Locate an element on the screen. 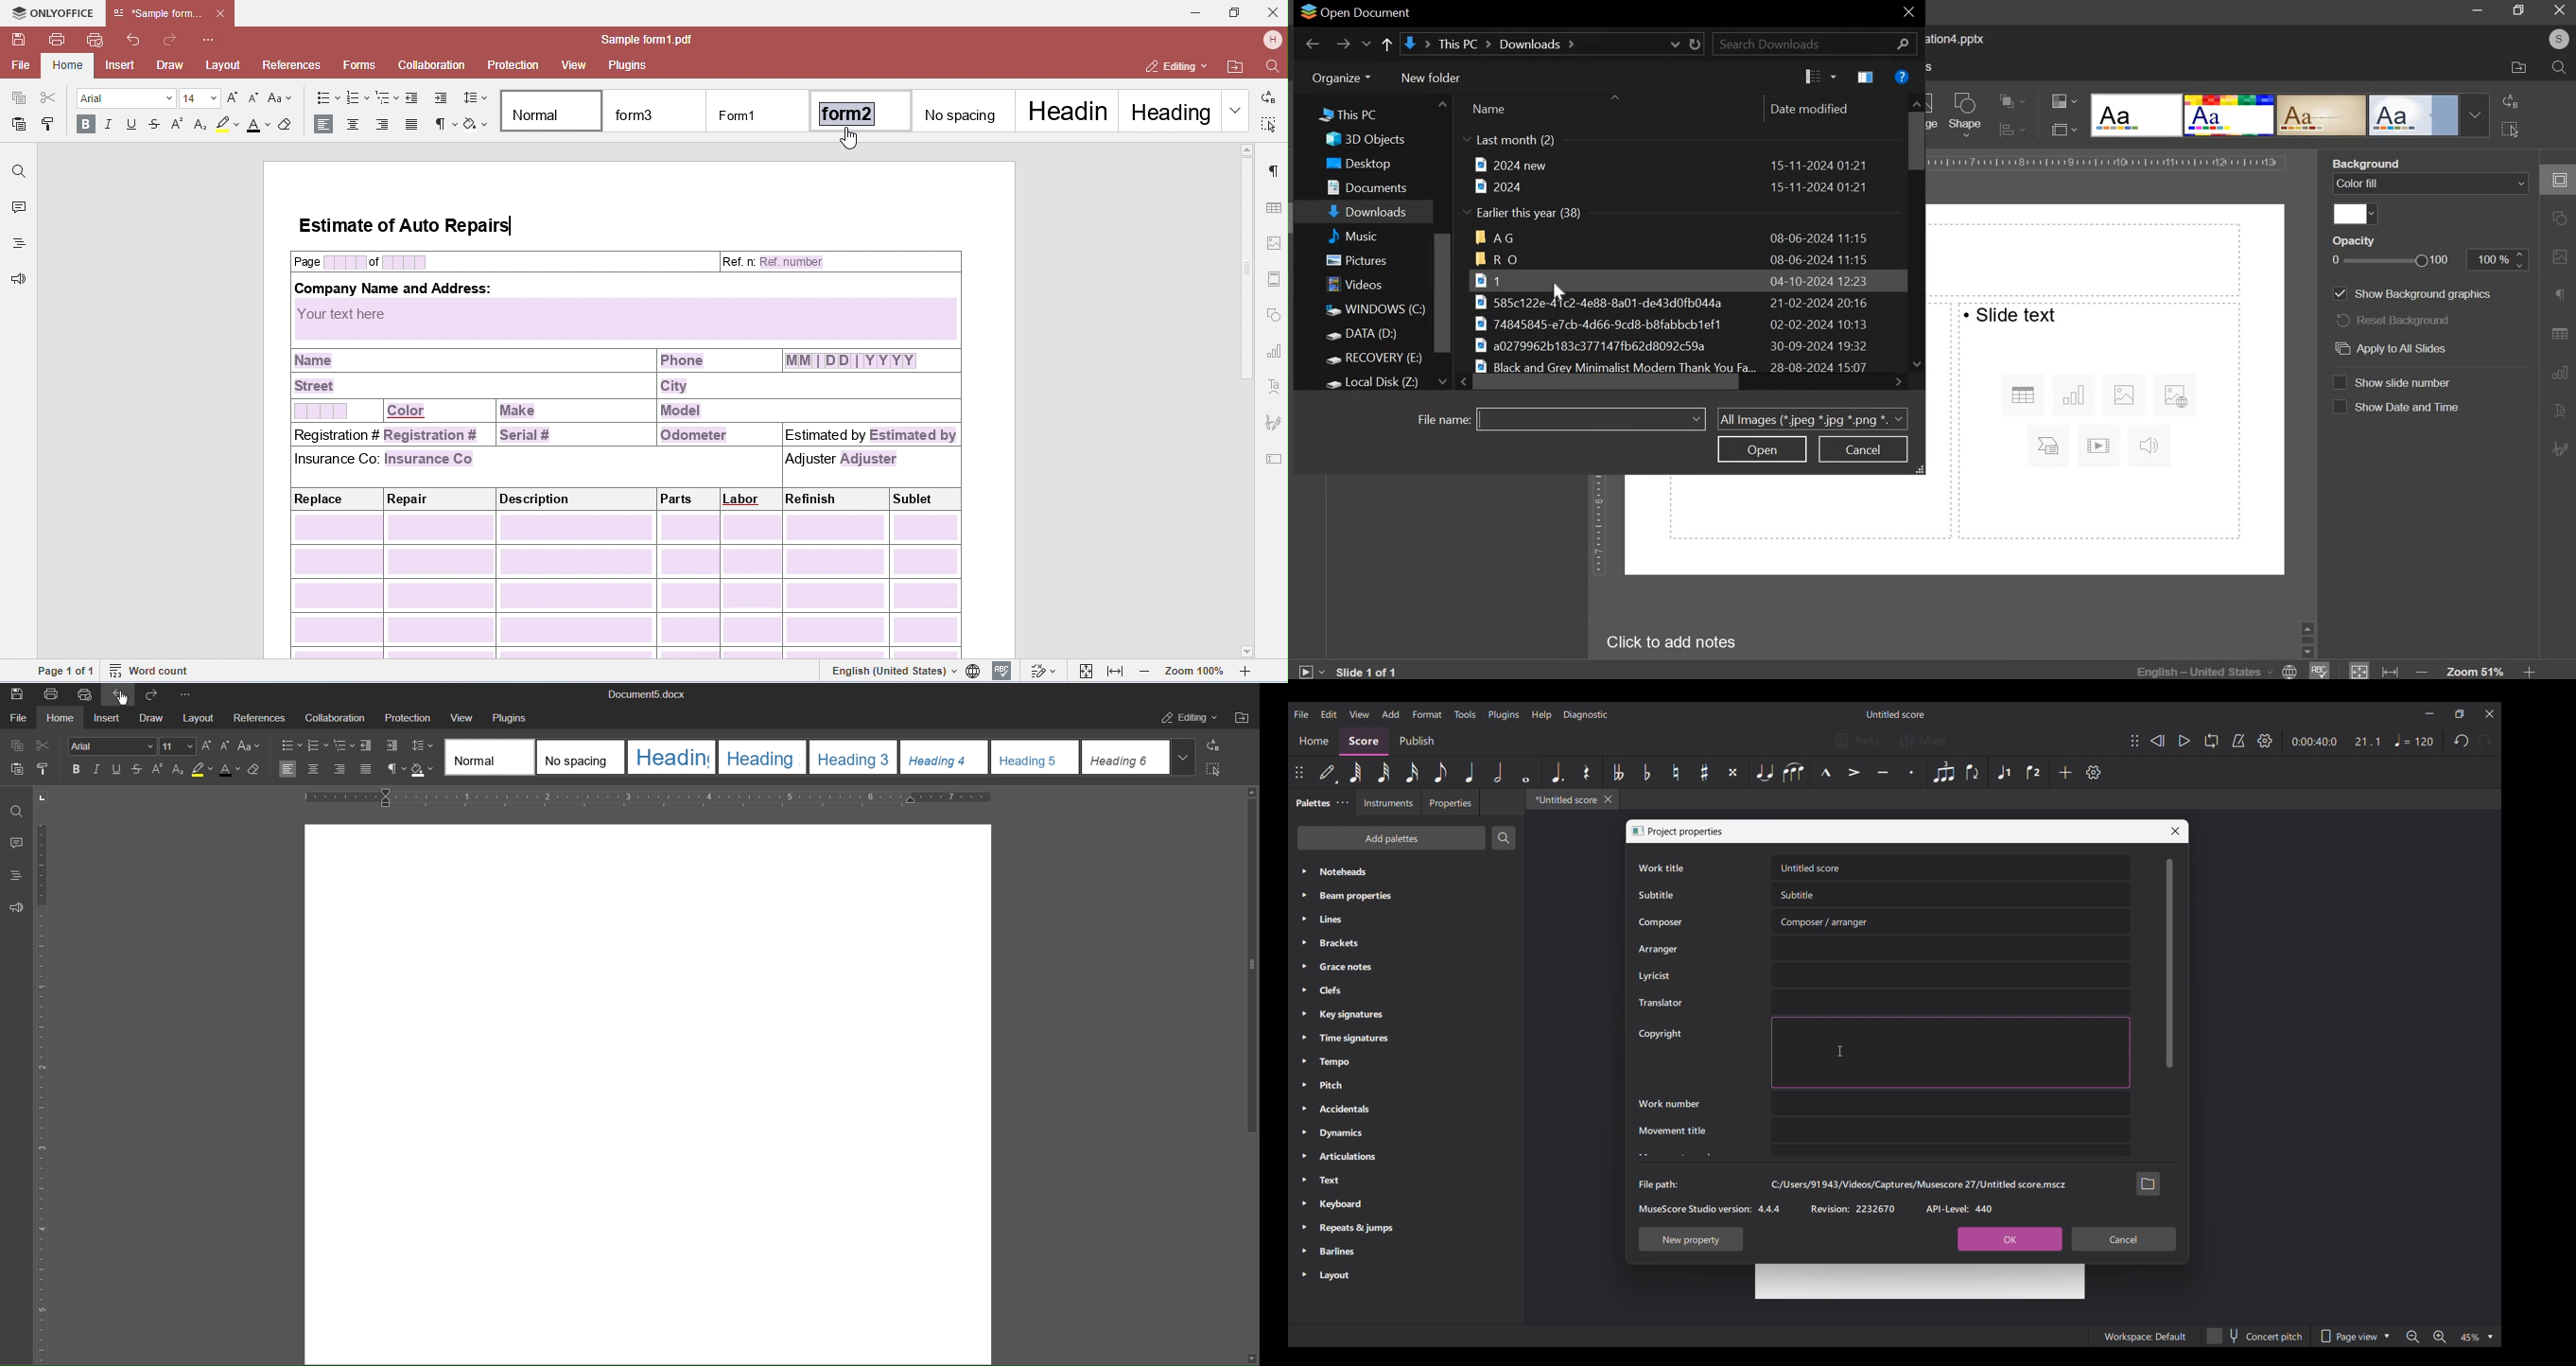  Close interface is located at coordinates (2490, 714).